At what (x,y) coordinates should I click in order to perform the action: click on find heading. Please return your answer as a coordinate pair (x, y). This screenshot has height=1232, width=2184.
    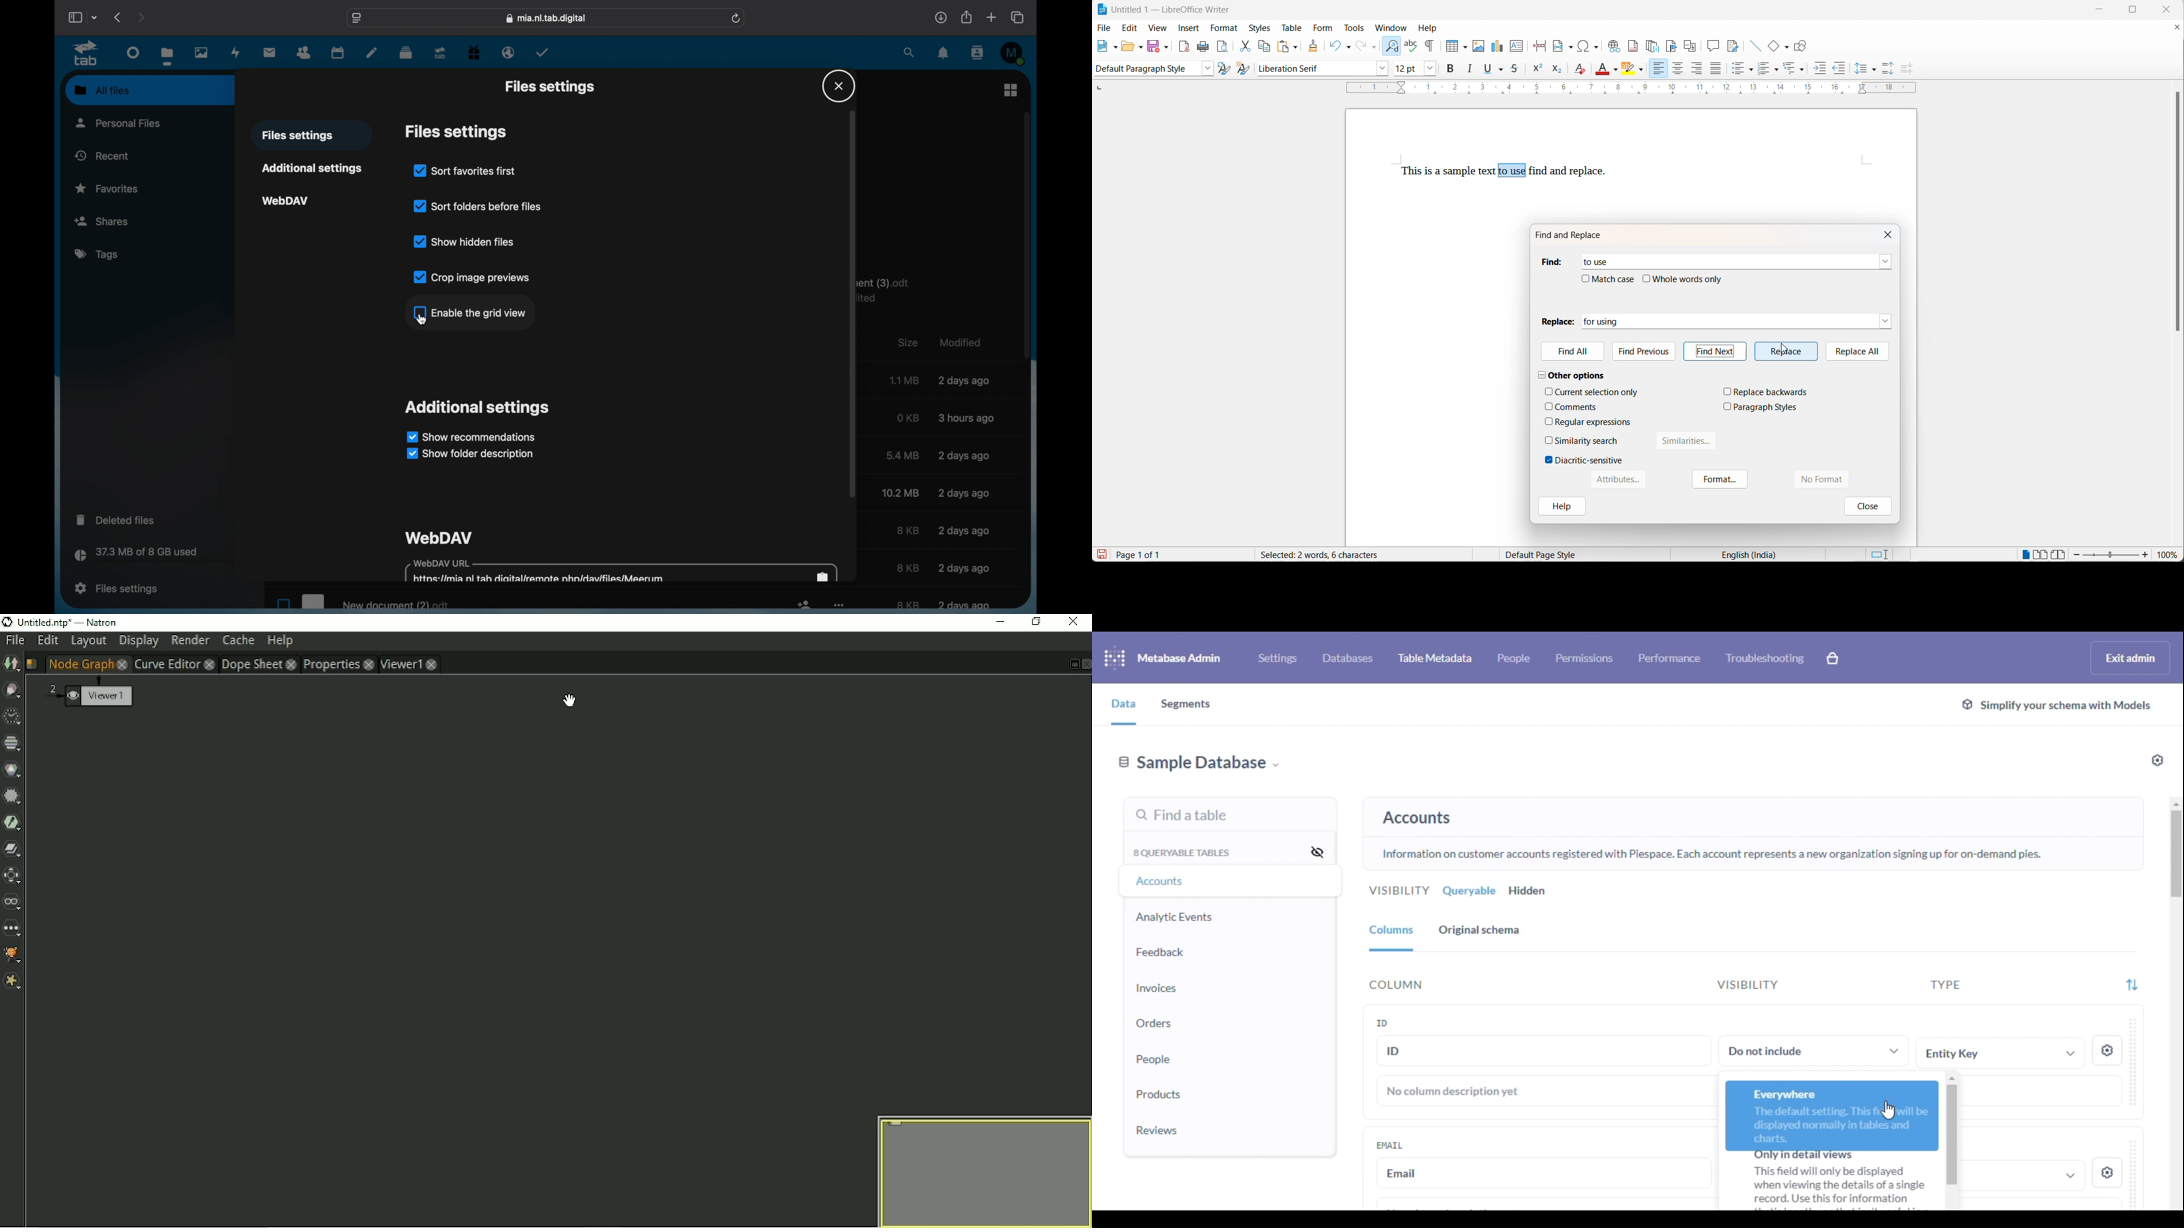
    Looking at the image, I should click on (1551, 262).